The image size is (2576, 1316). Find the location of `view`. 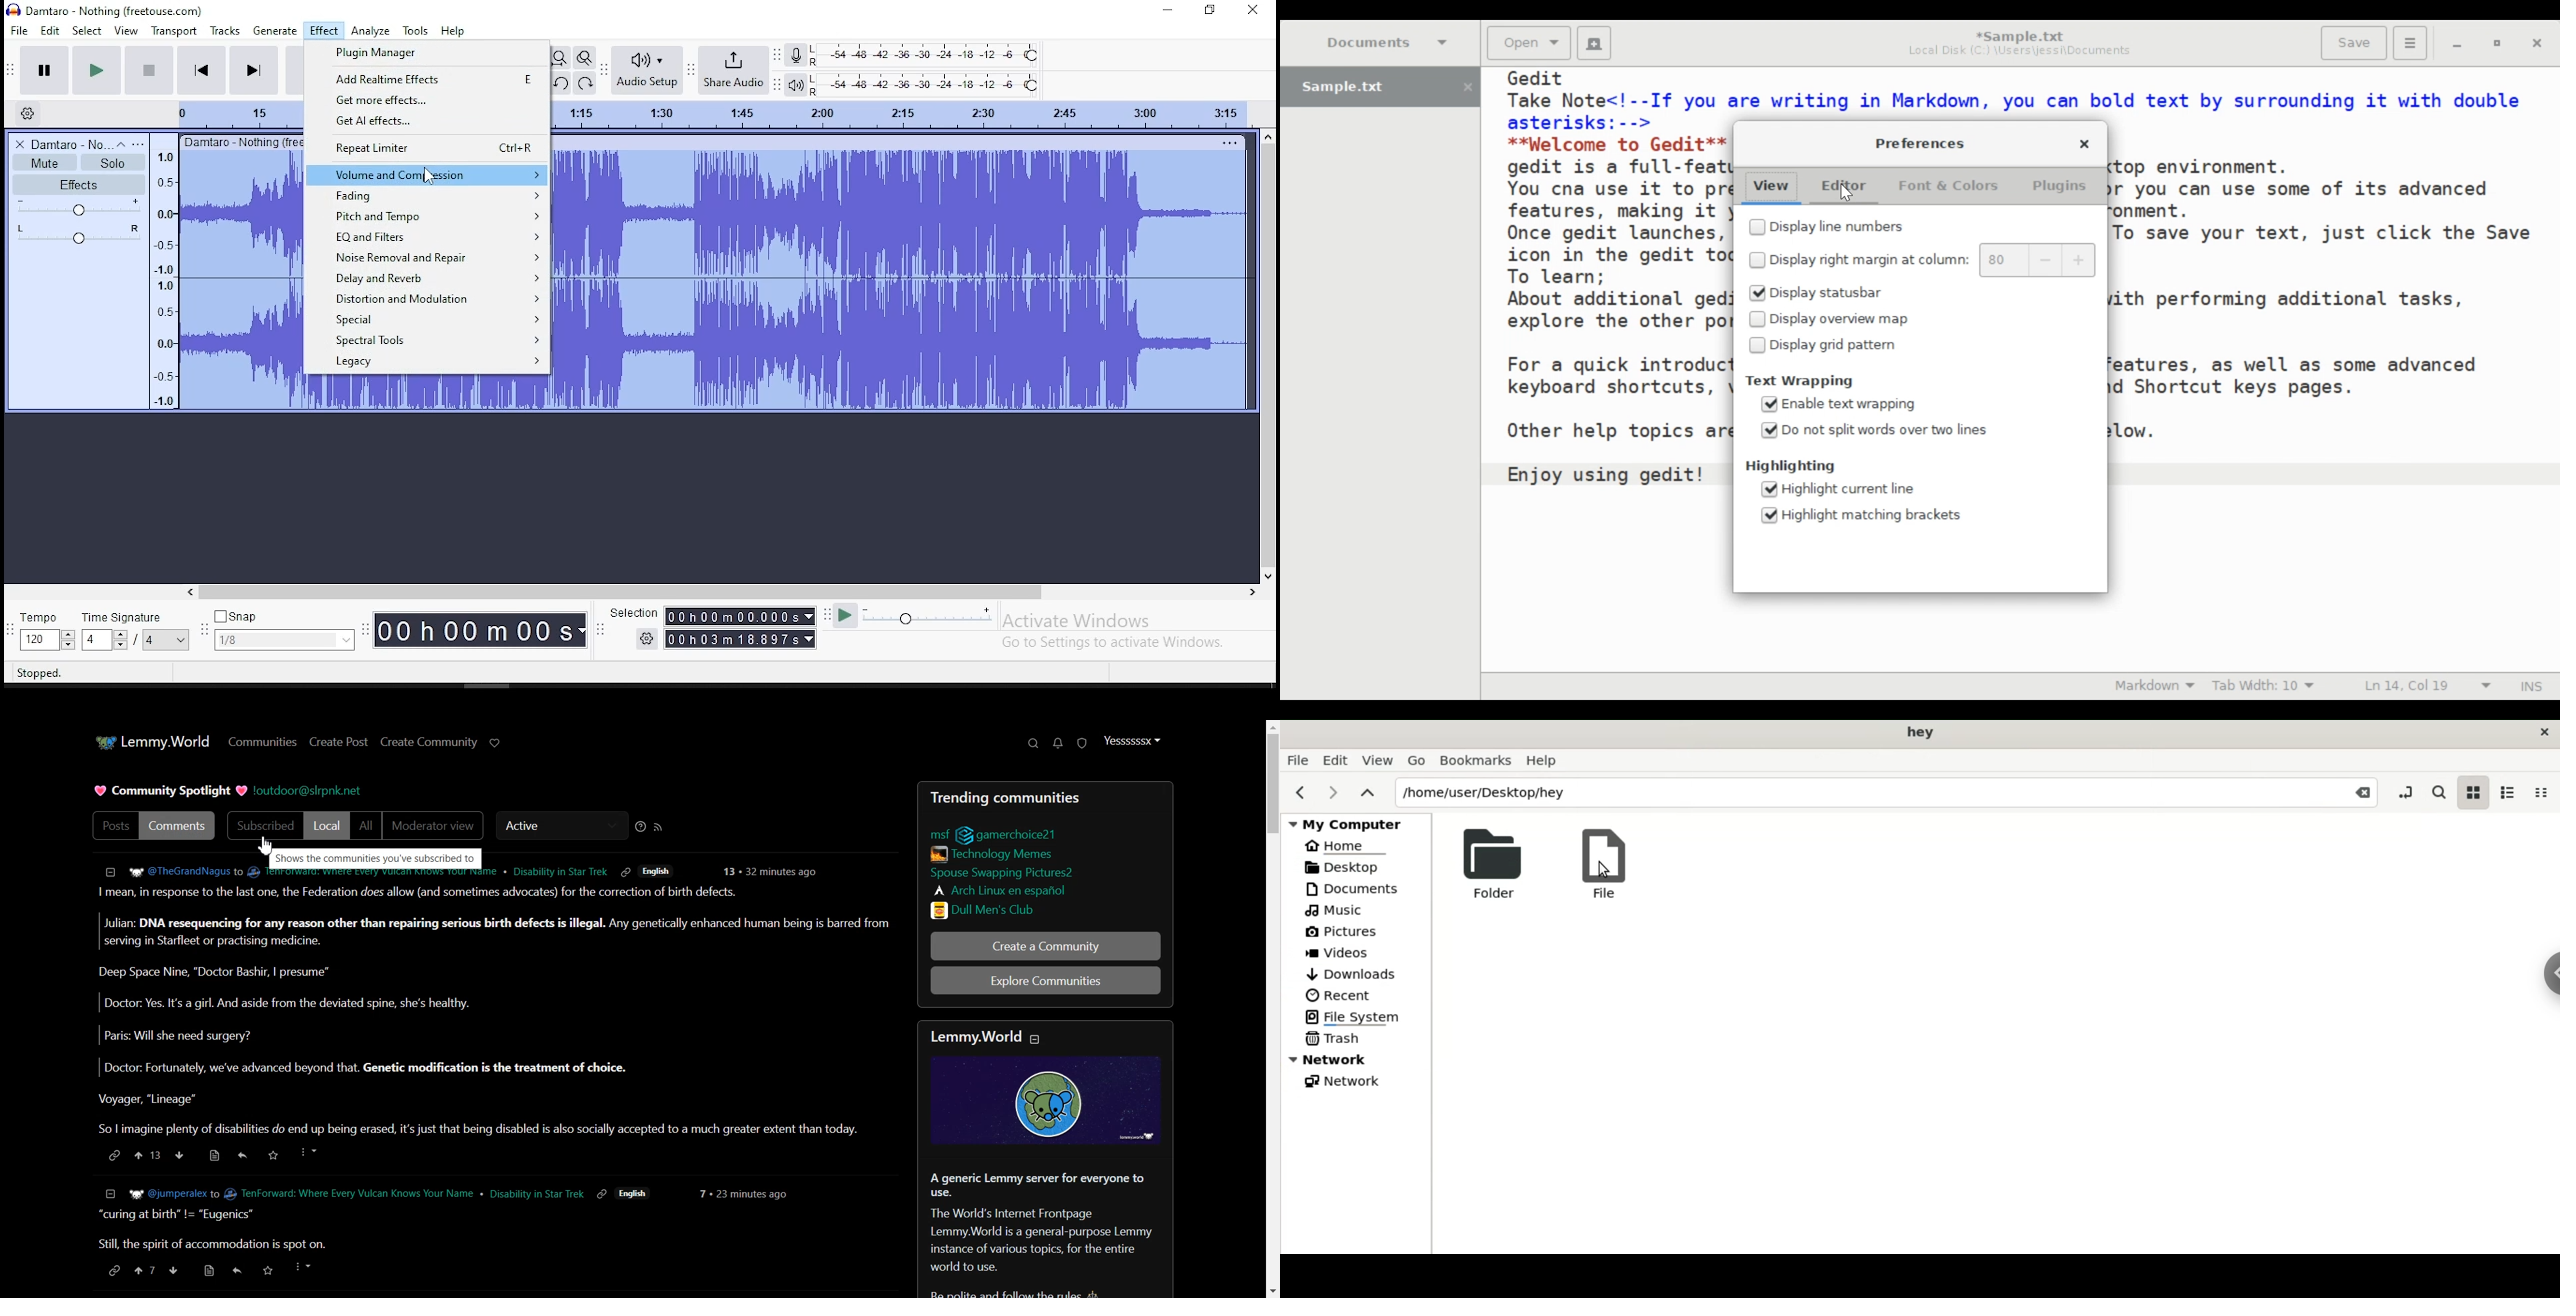

view is located at coordinates (126, 30).